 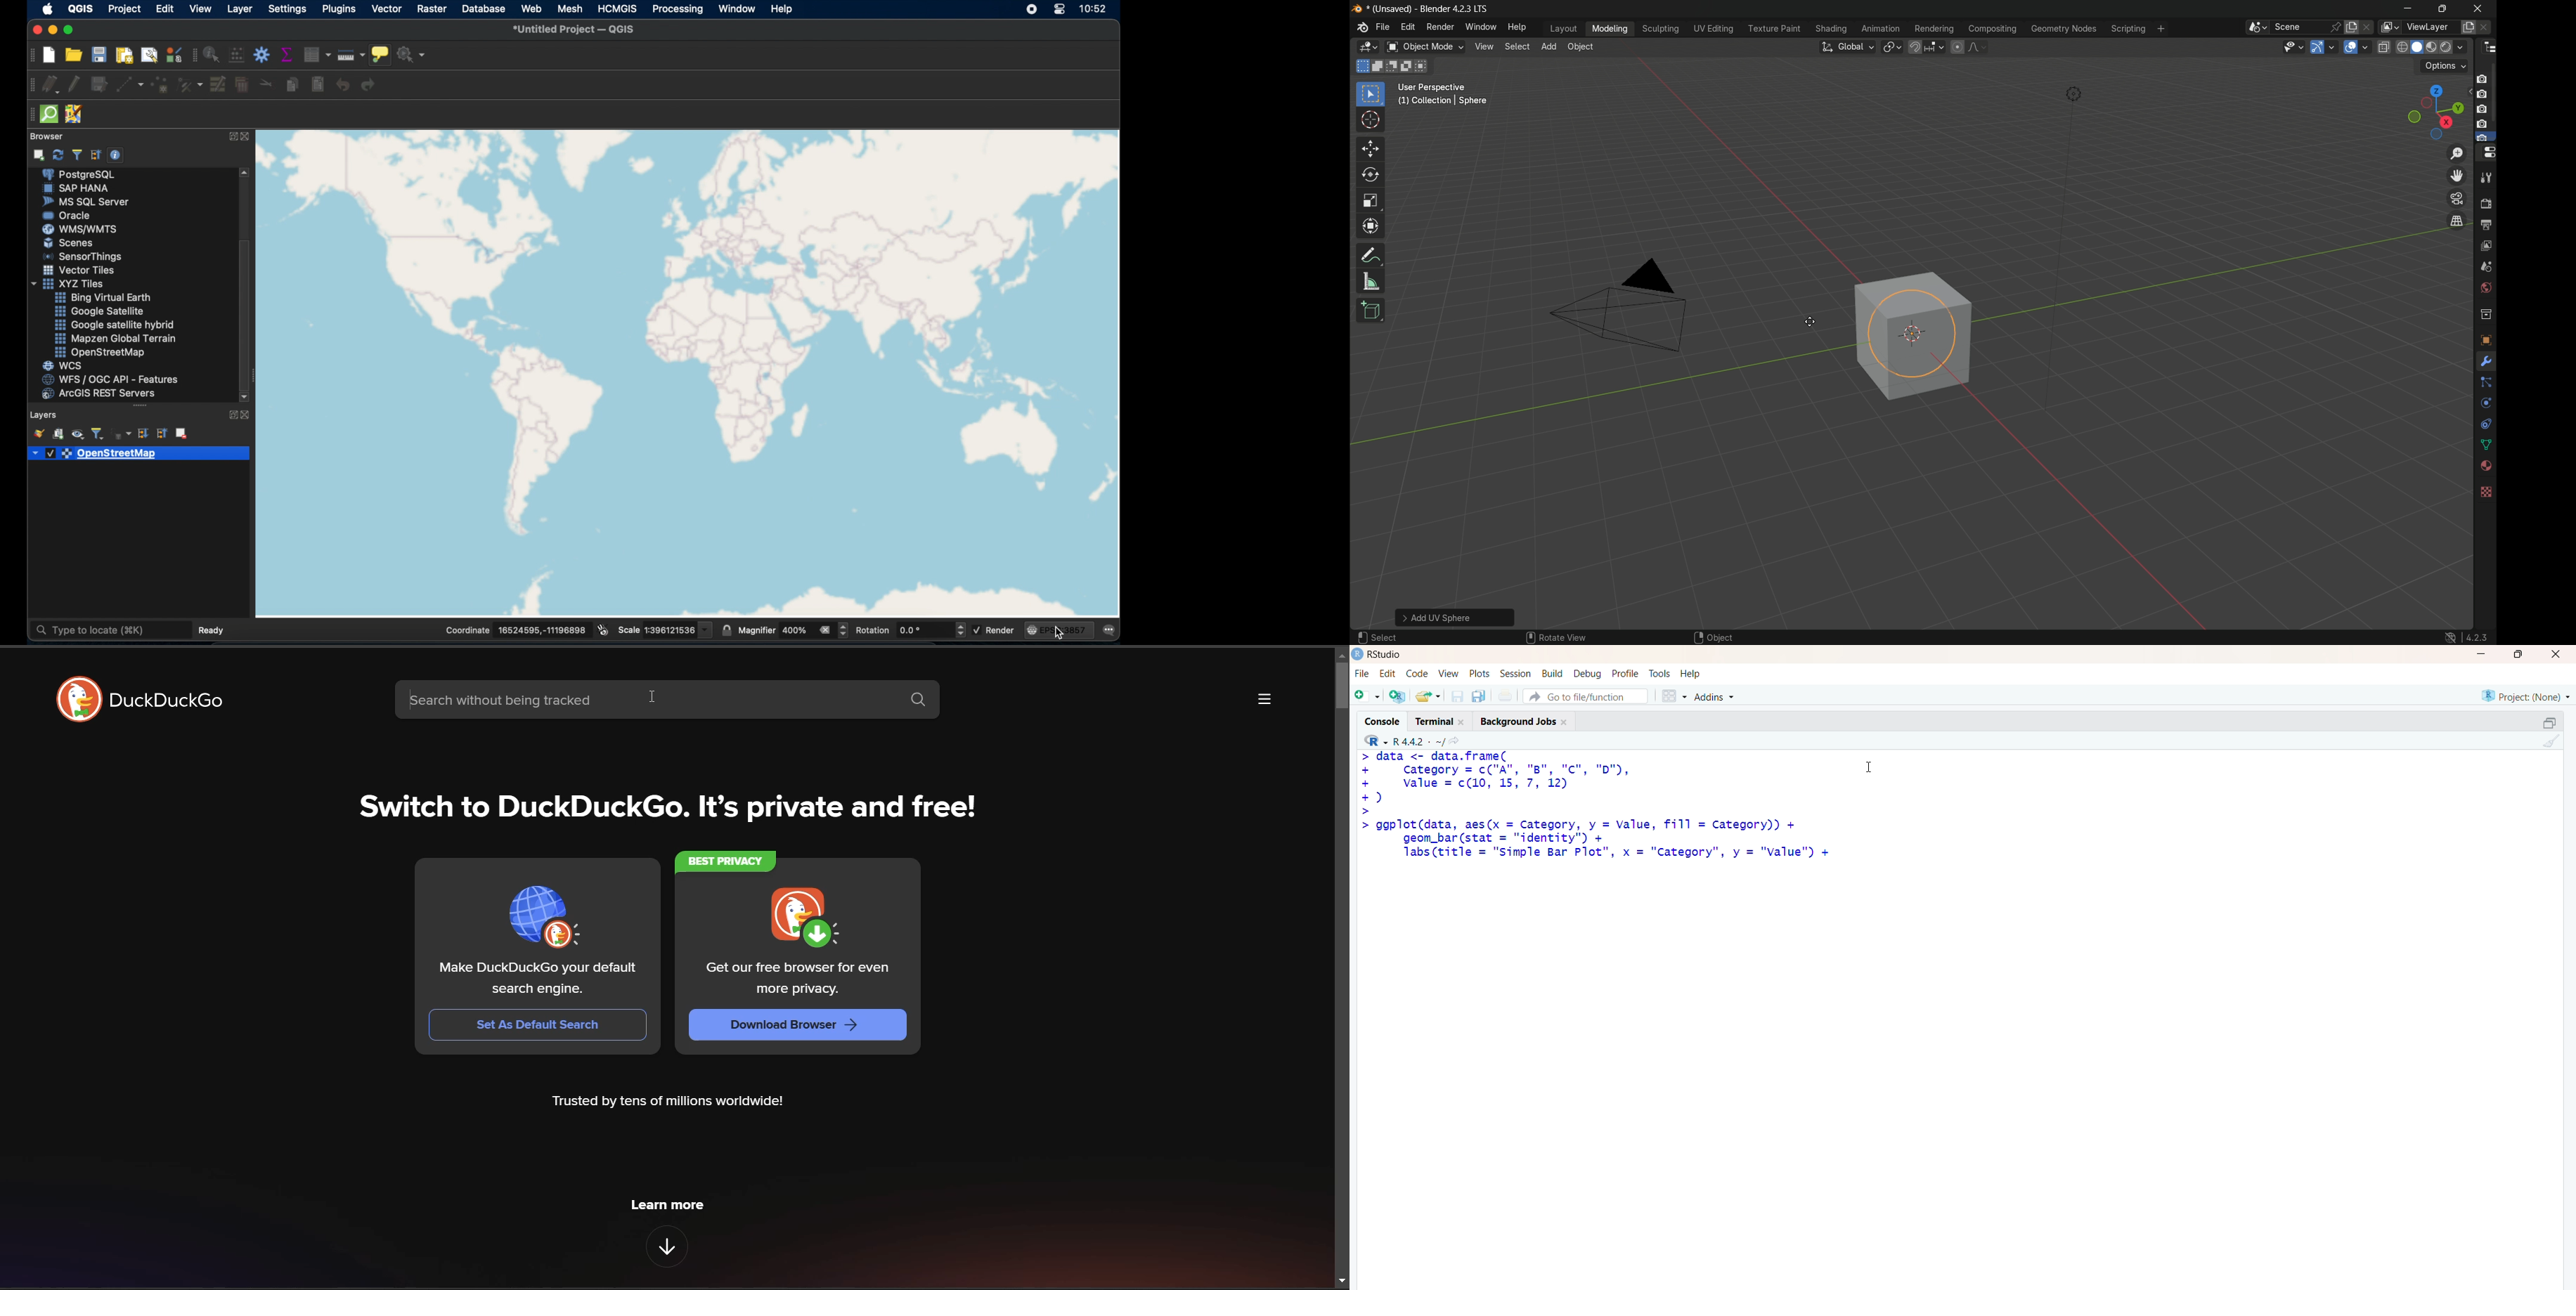 I want to click on Cursor, so click(x=1870, y=765).